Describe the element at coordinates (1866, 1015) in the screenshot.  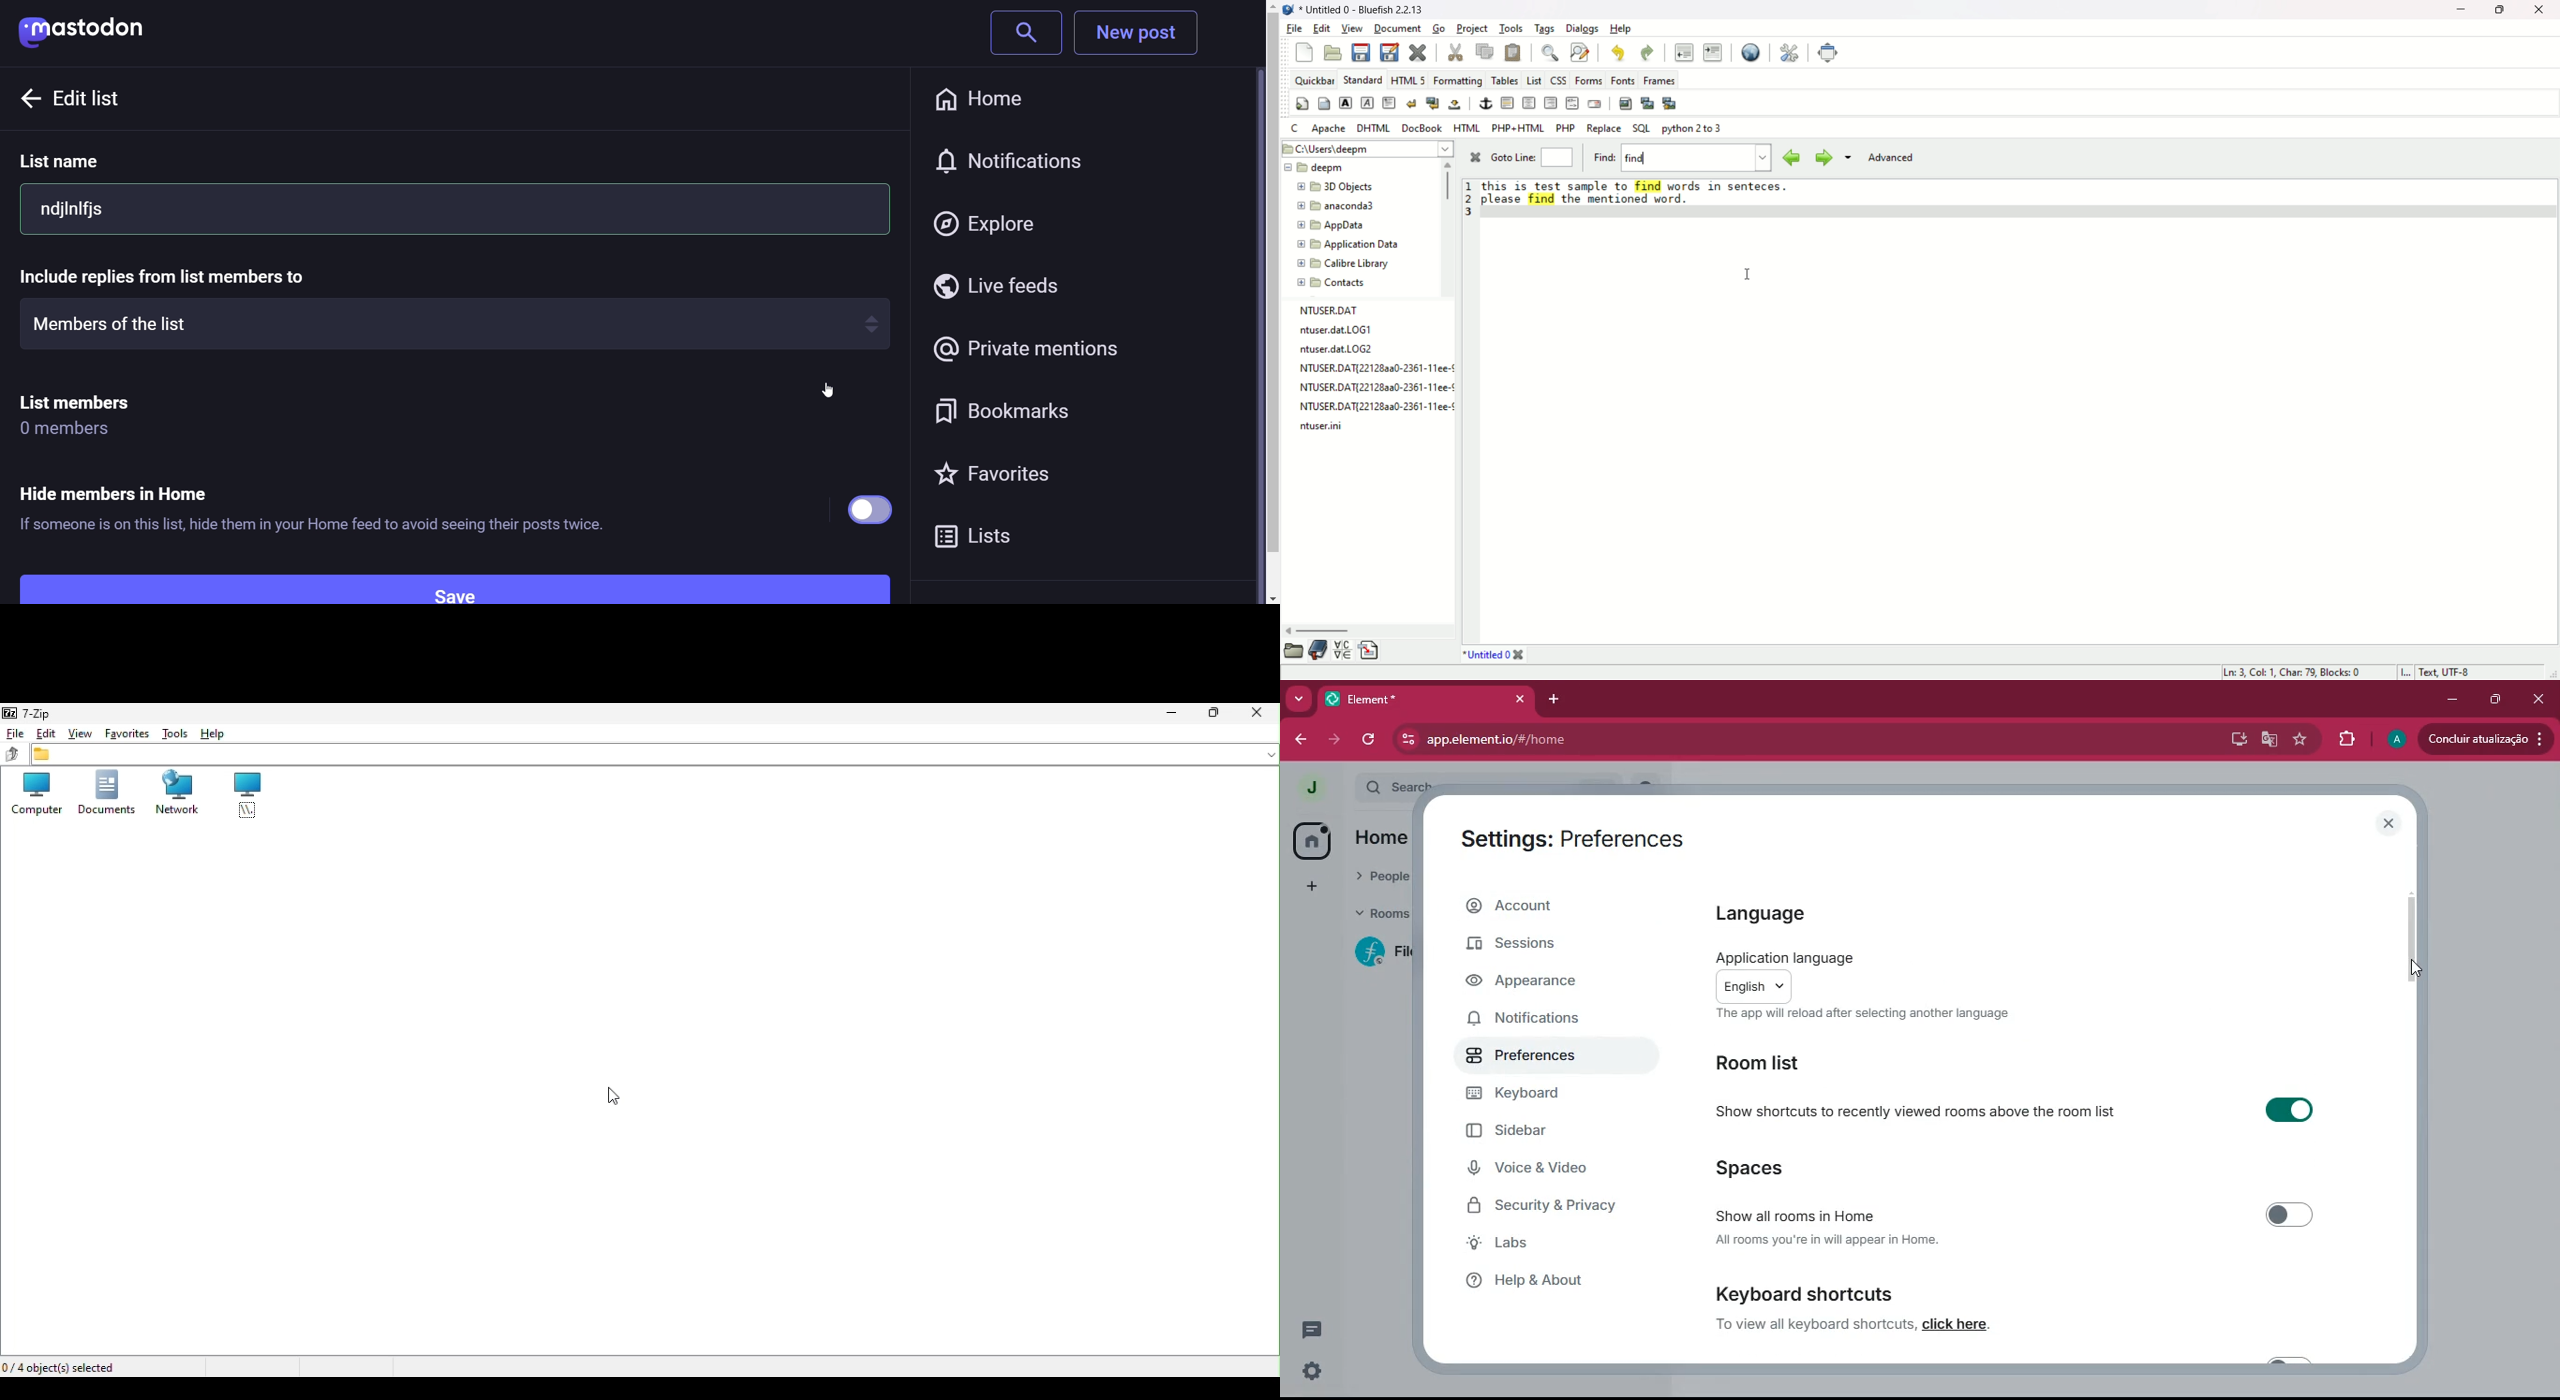
I see `The app will reload after selecting another language` at that location.